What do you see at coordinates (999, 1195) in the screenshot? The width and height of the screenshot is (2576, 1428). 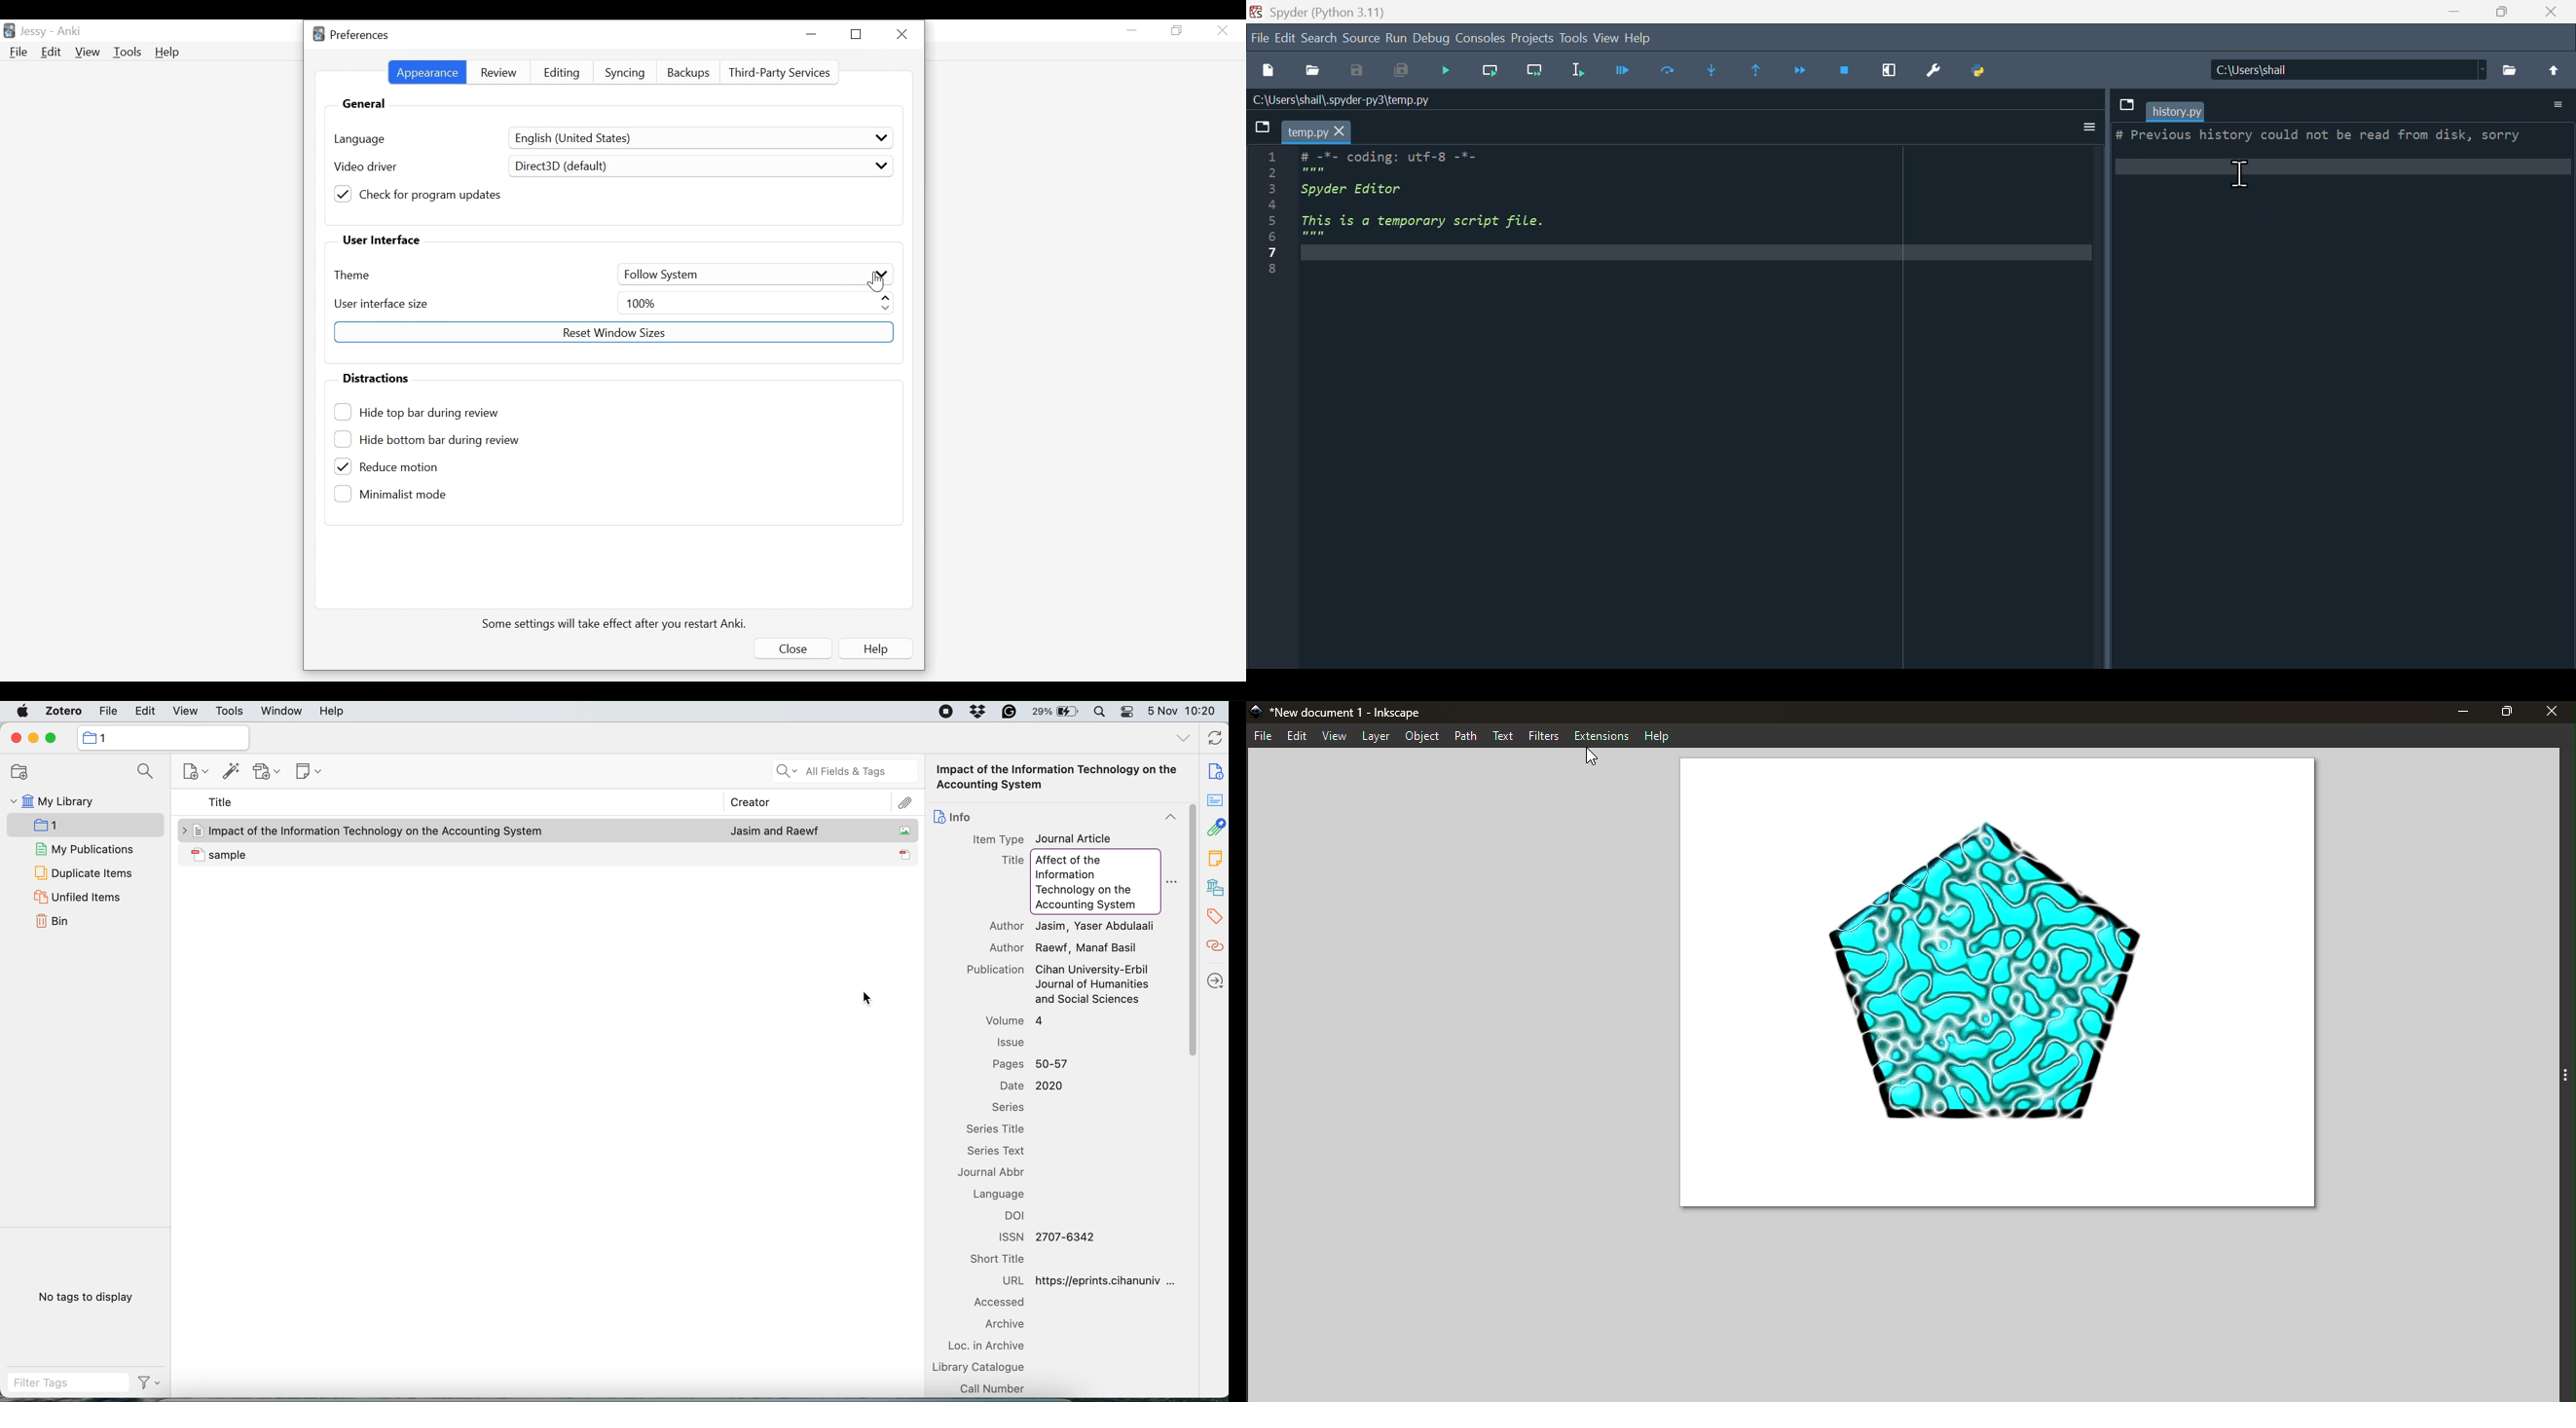 I see `language` at bounding box center [999, 1195].